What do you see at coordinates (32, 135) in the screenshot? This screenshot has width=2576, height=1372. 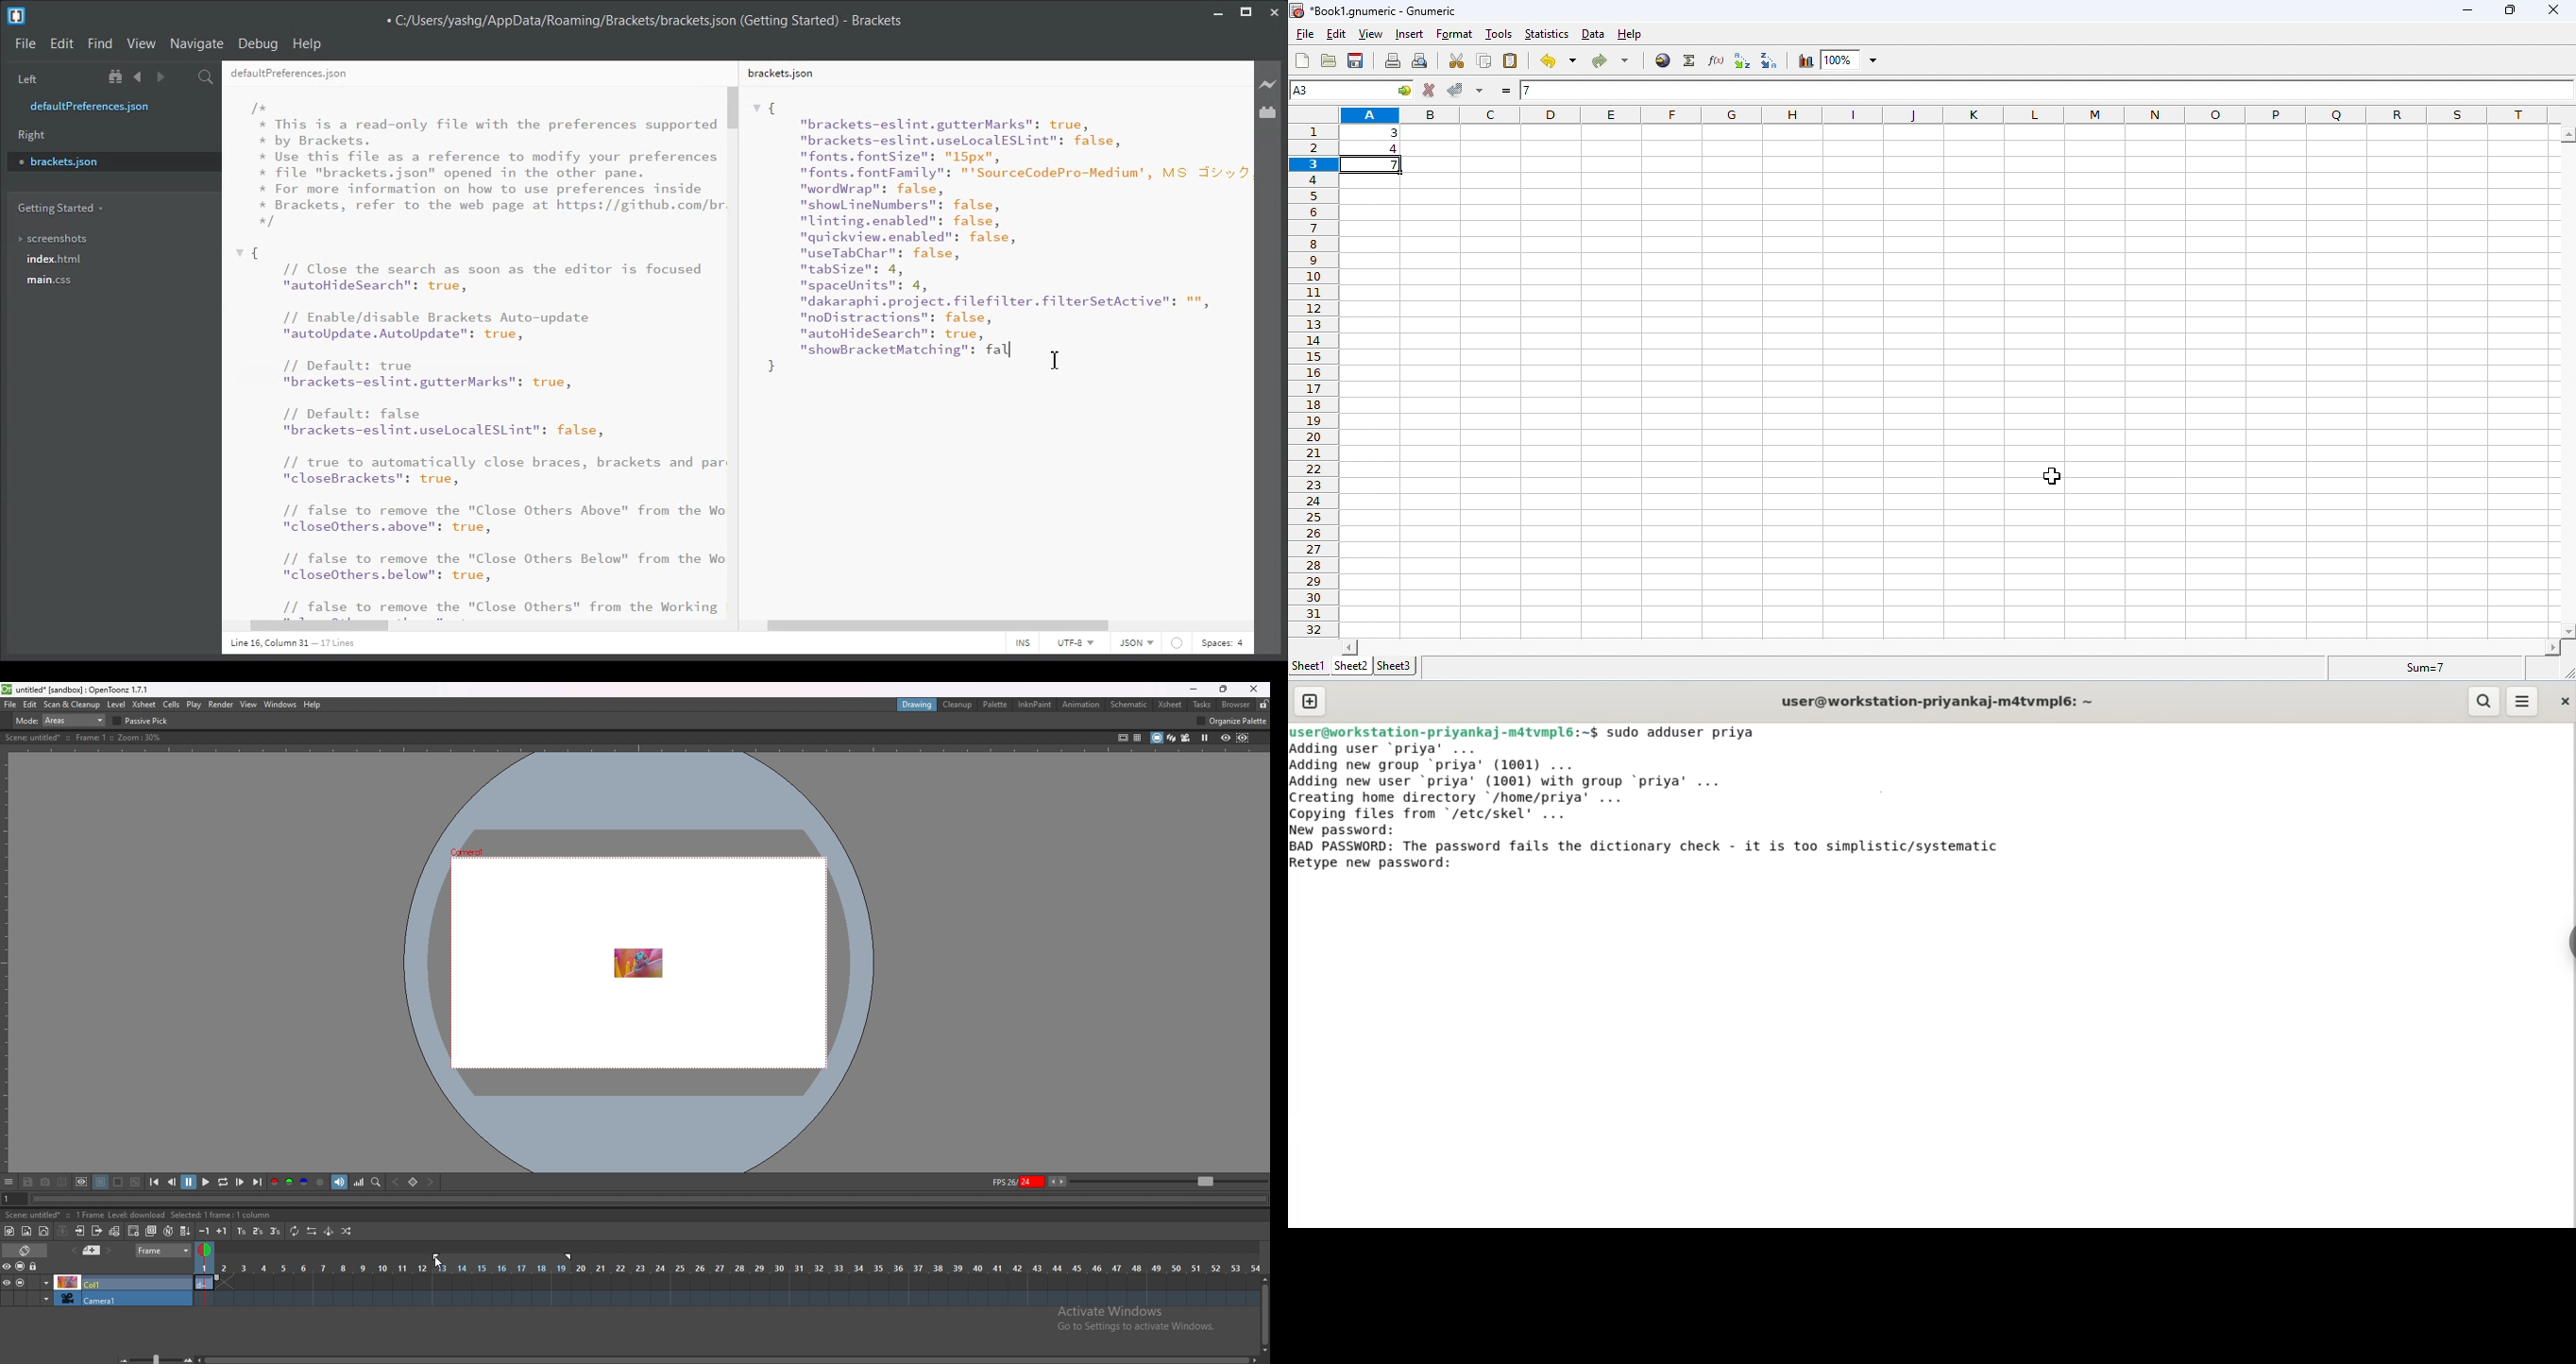 I see `Right` at bounding box center [32, 135].